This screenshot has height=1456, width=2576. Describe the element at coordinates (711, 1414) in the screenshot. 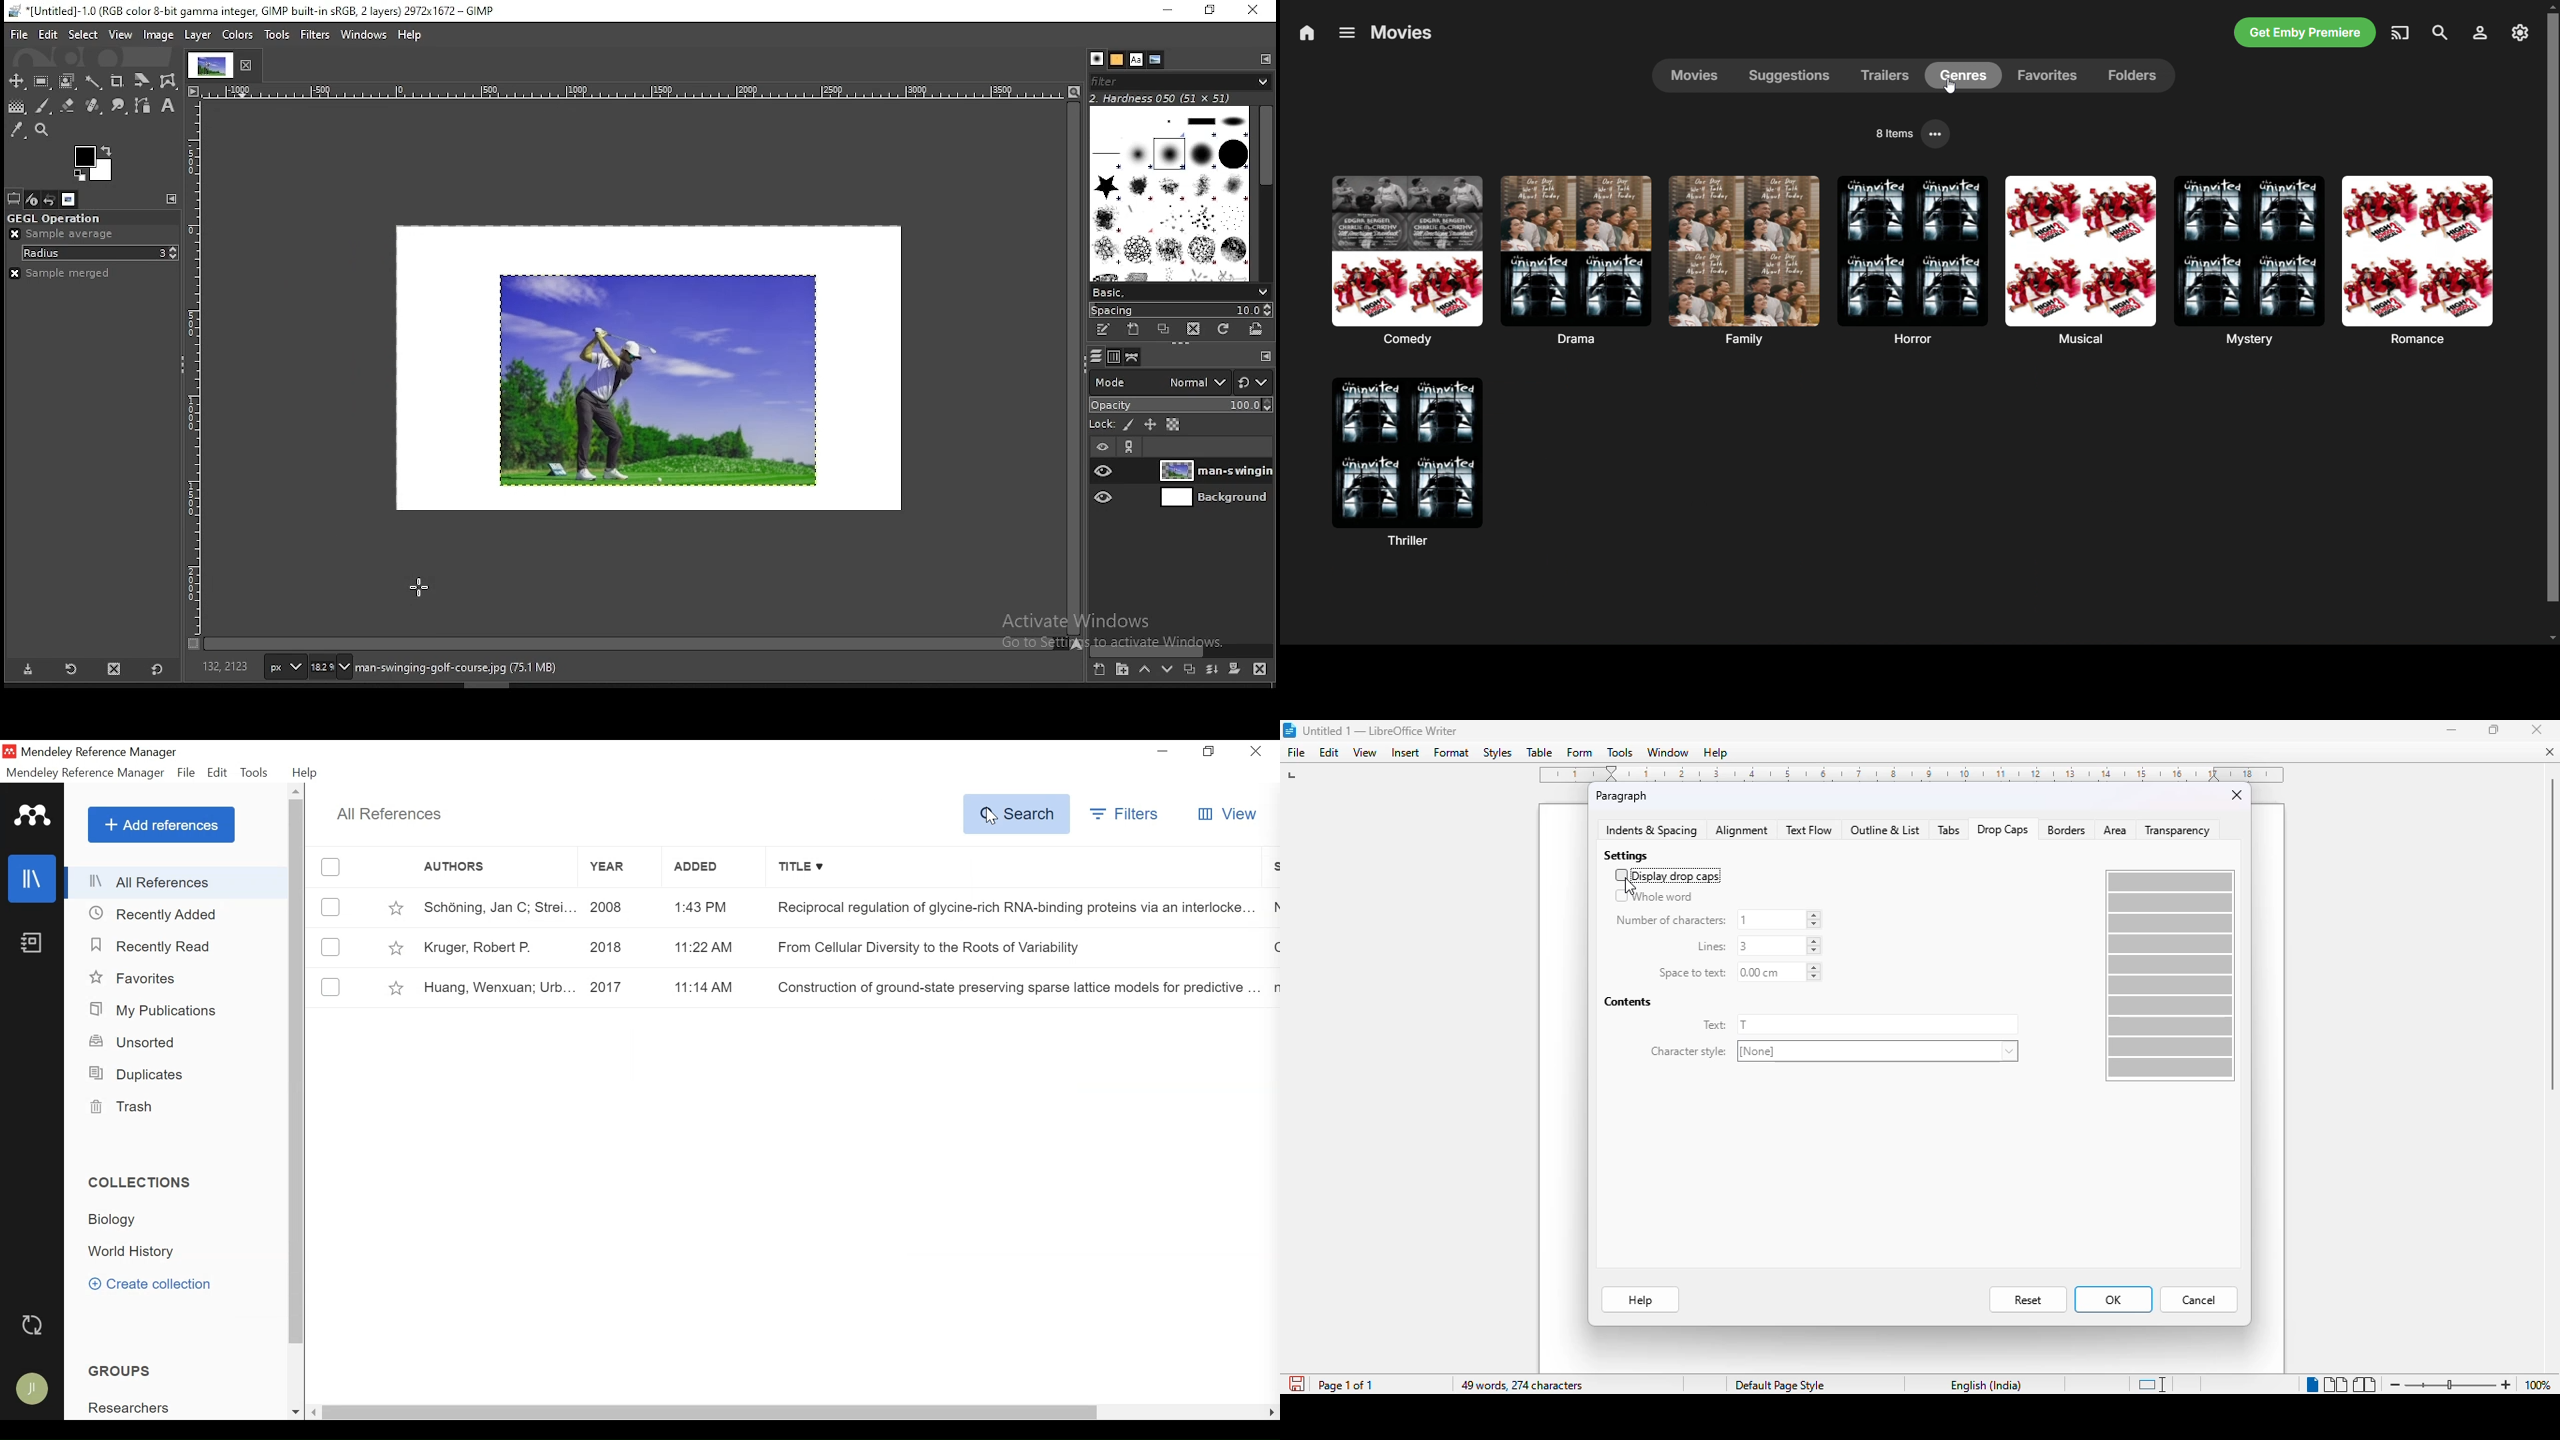

I see `Horizontal Scroll bar` at that location.